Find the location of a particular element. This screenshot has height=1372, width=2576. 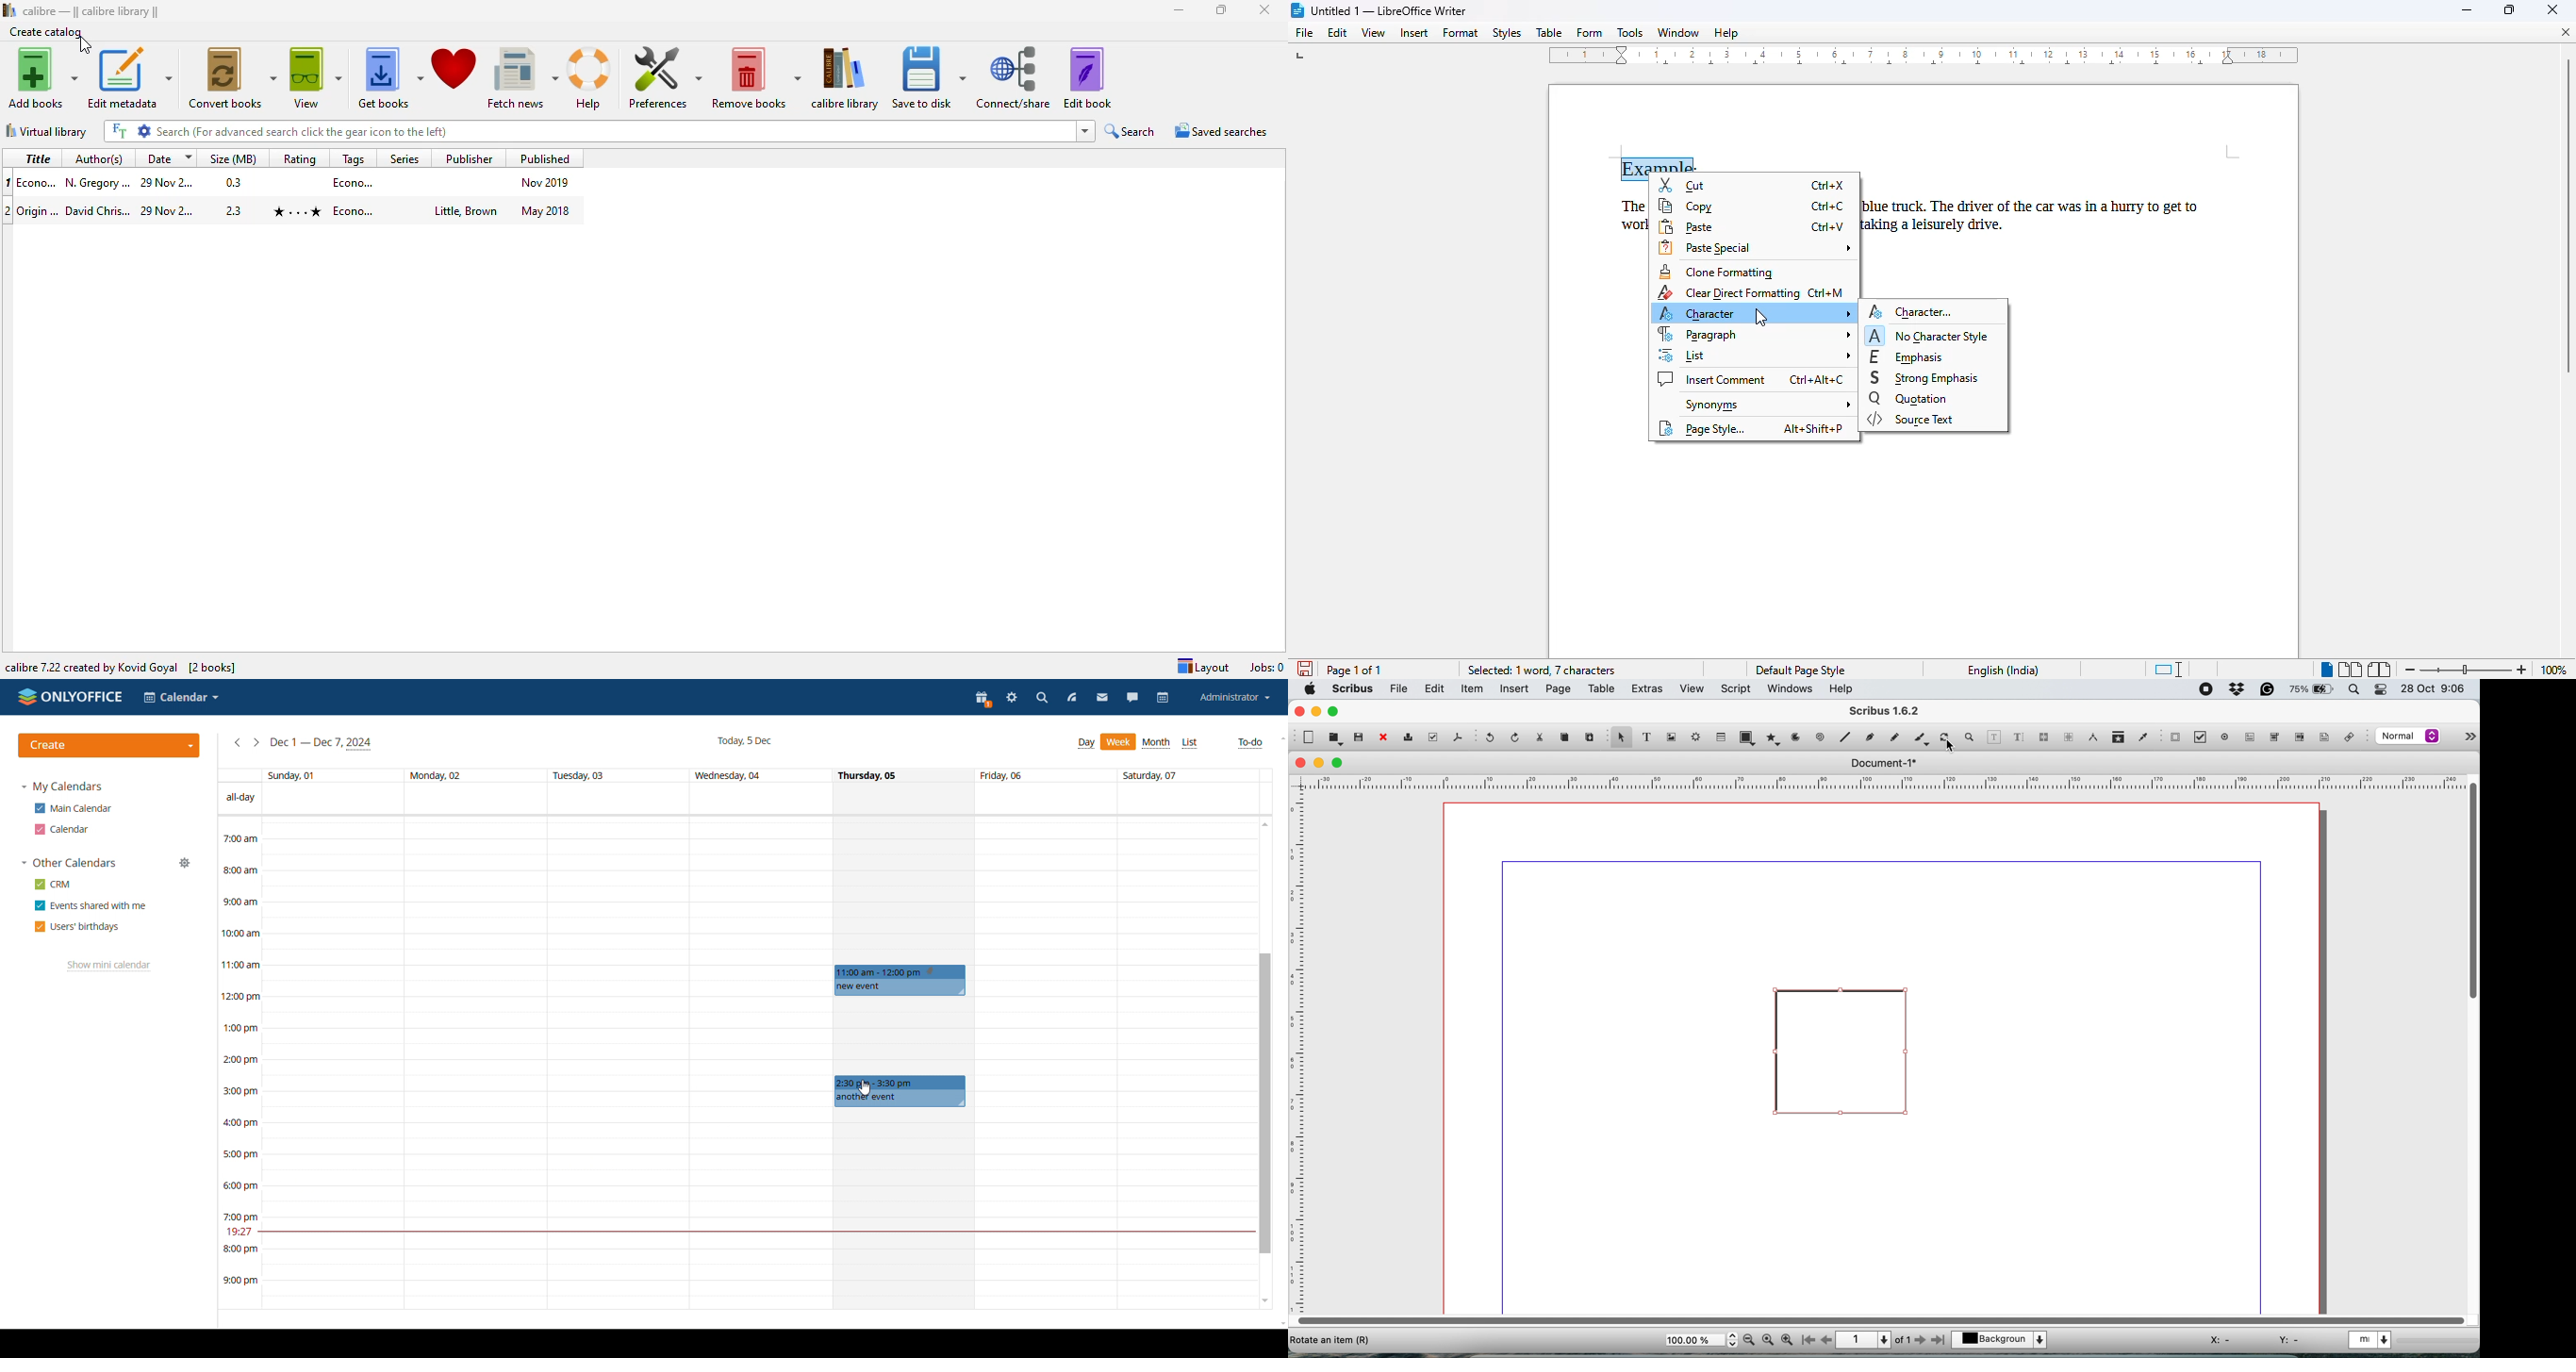

rating is located at coordinates (300, 158).